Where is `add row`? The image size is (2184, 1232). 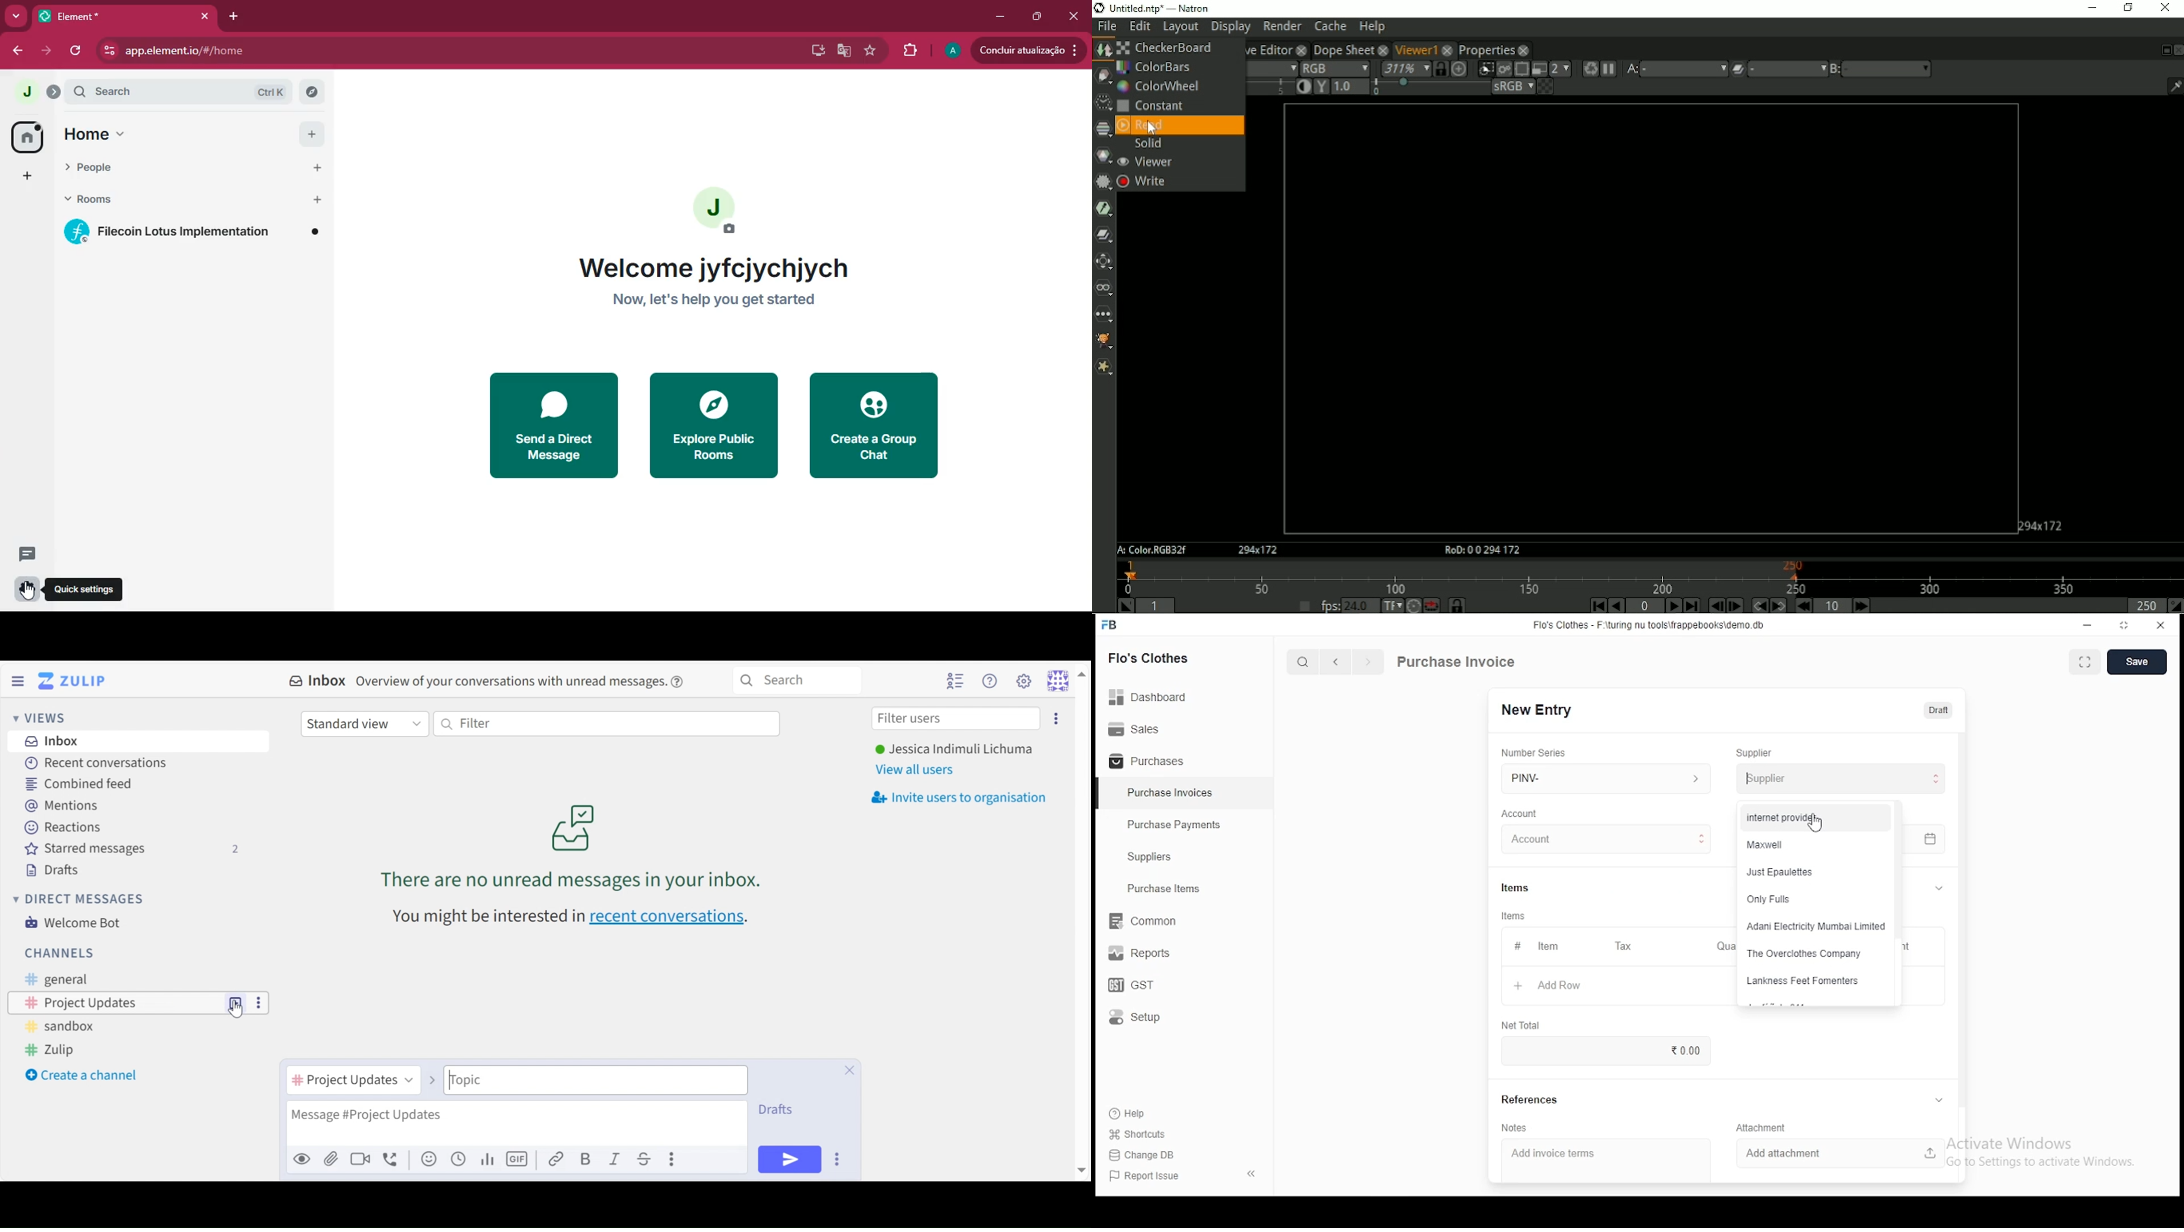
add row is located at coordinates (1562, 986).